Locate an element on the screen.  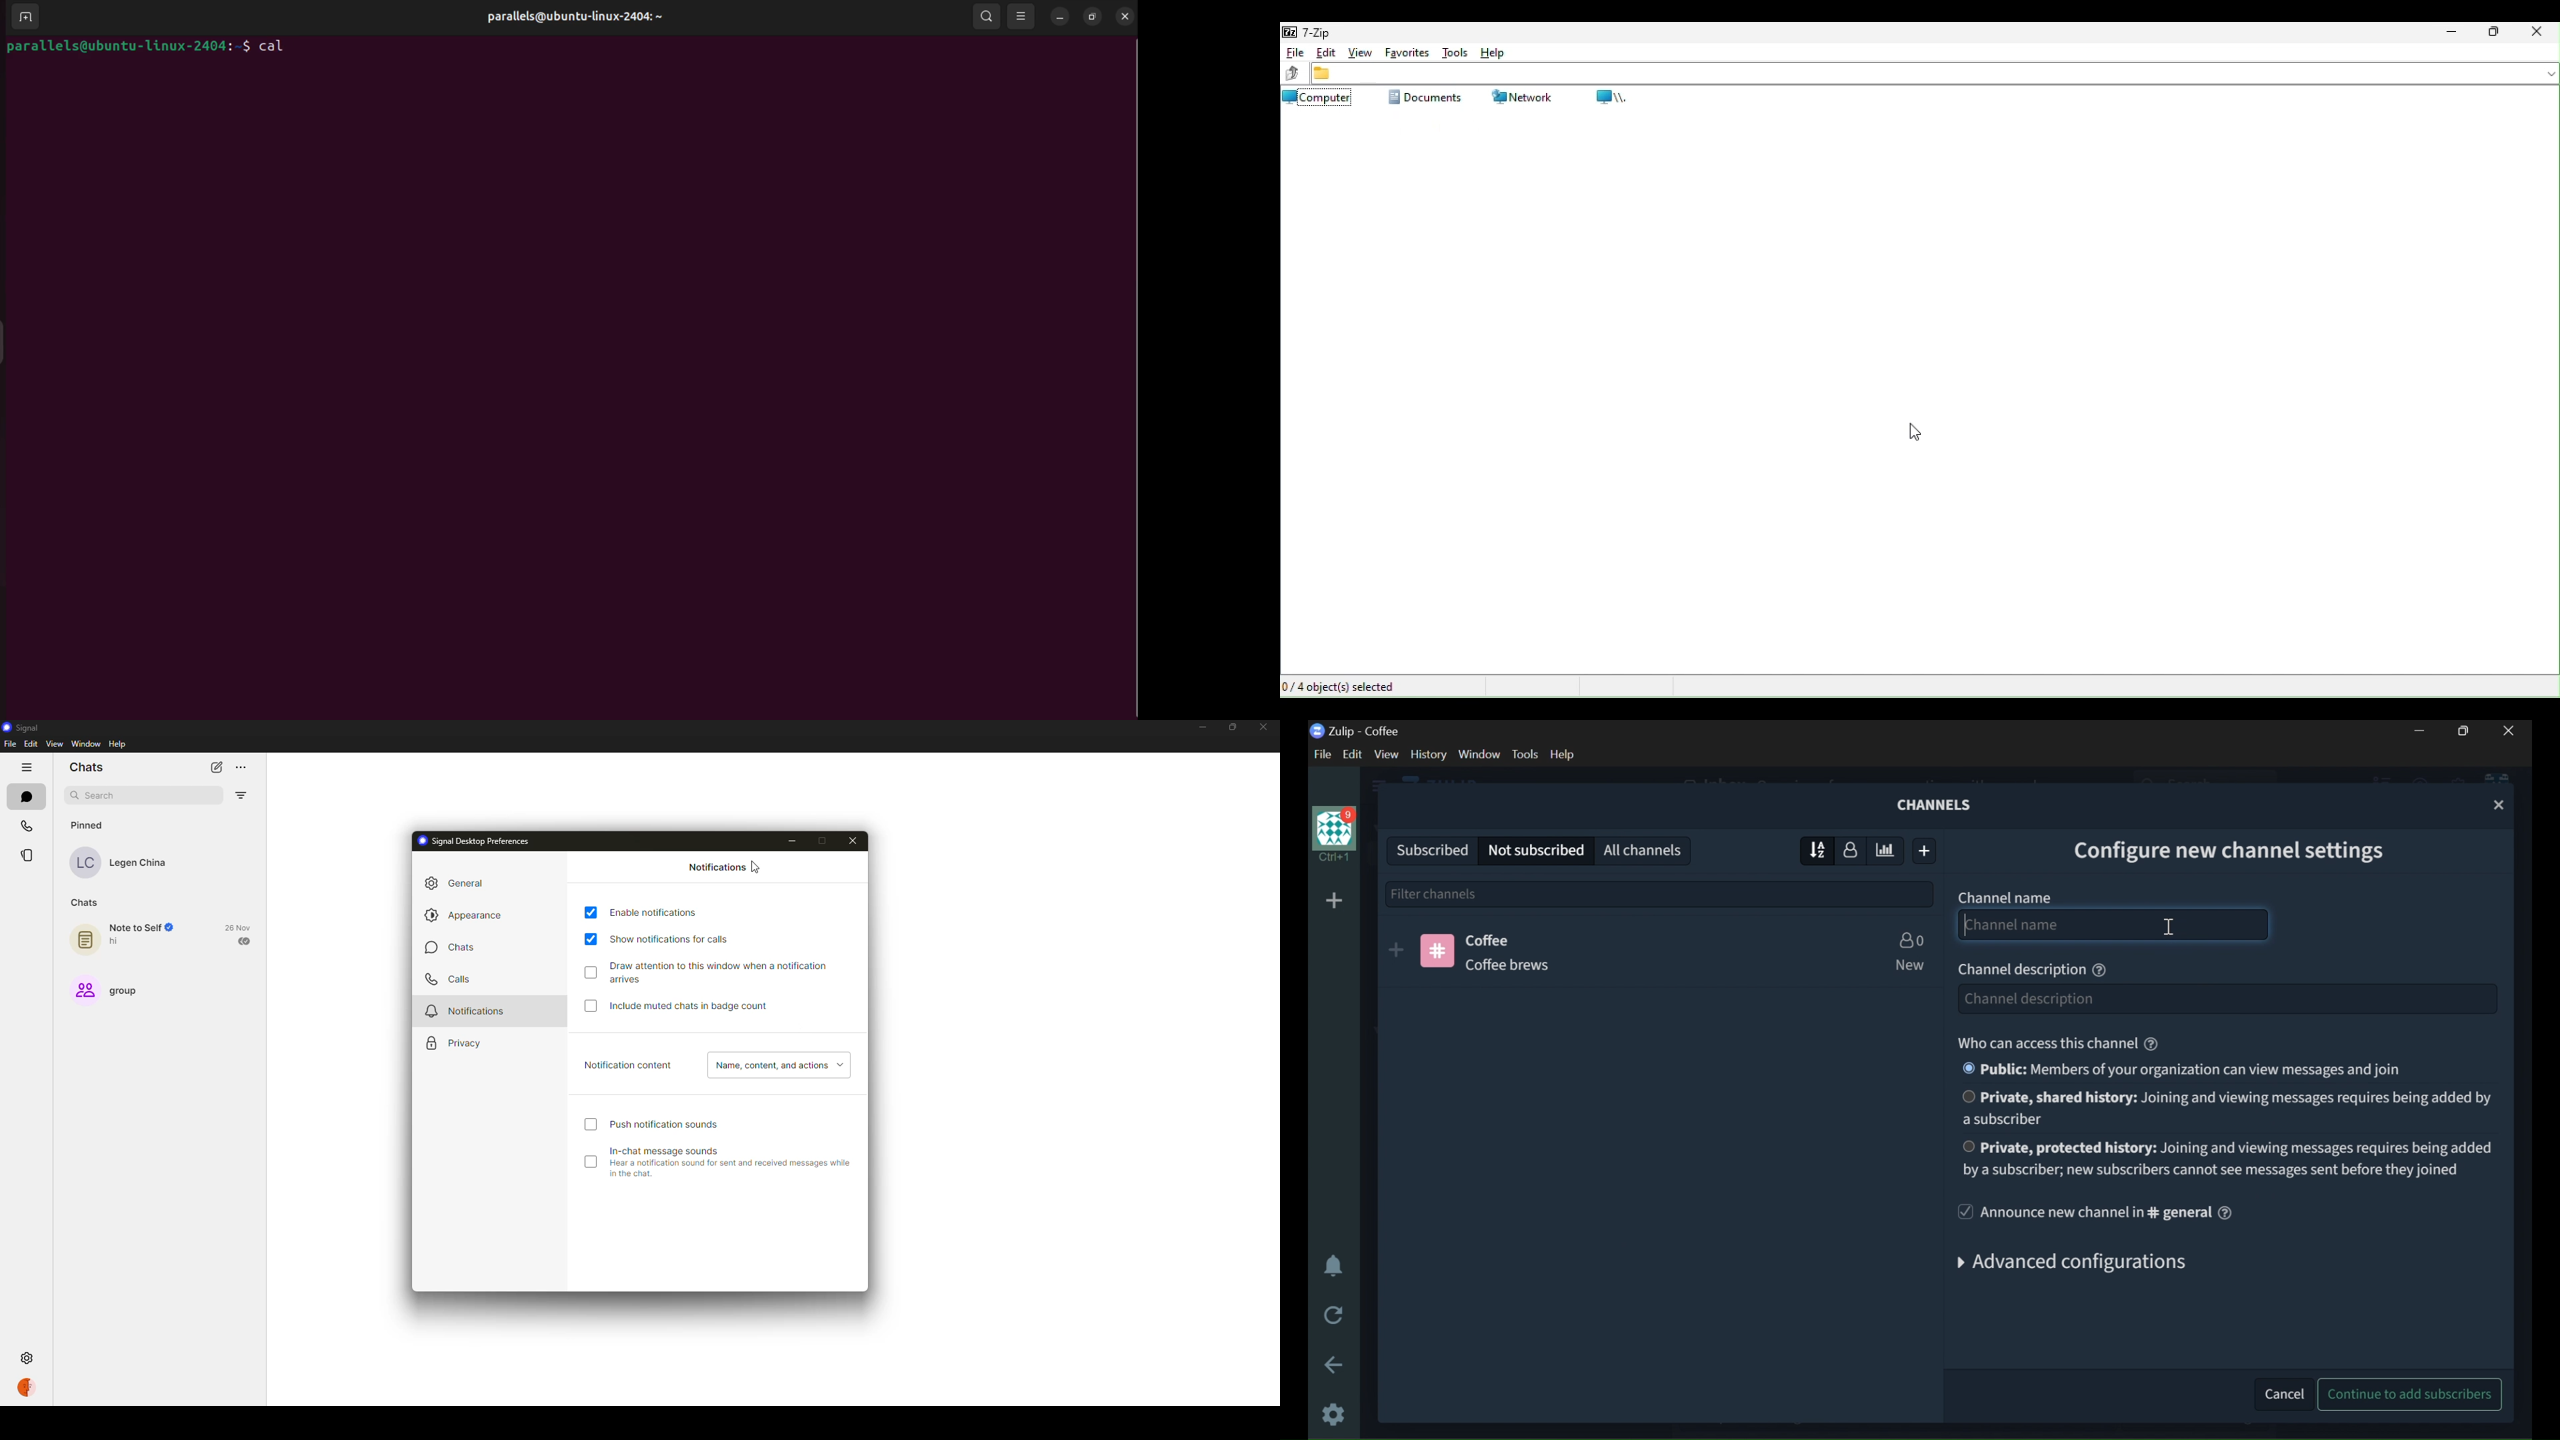
search is located at coordinates (987, 18).